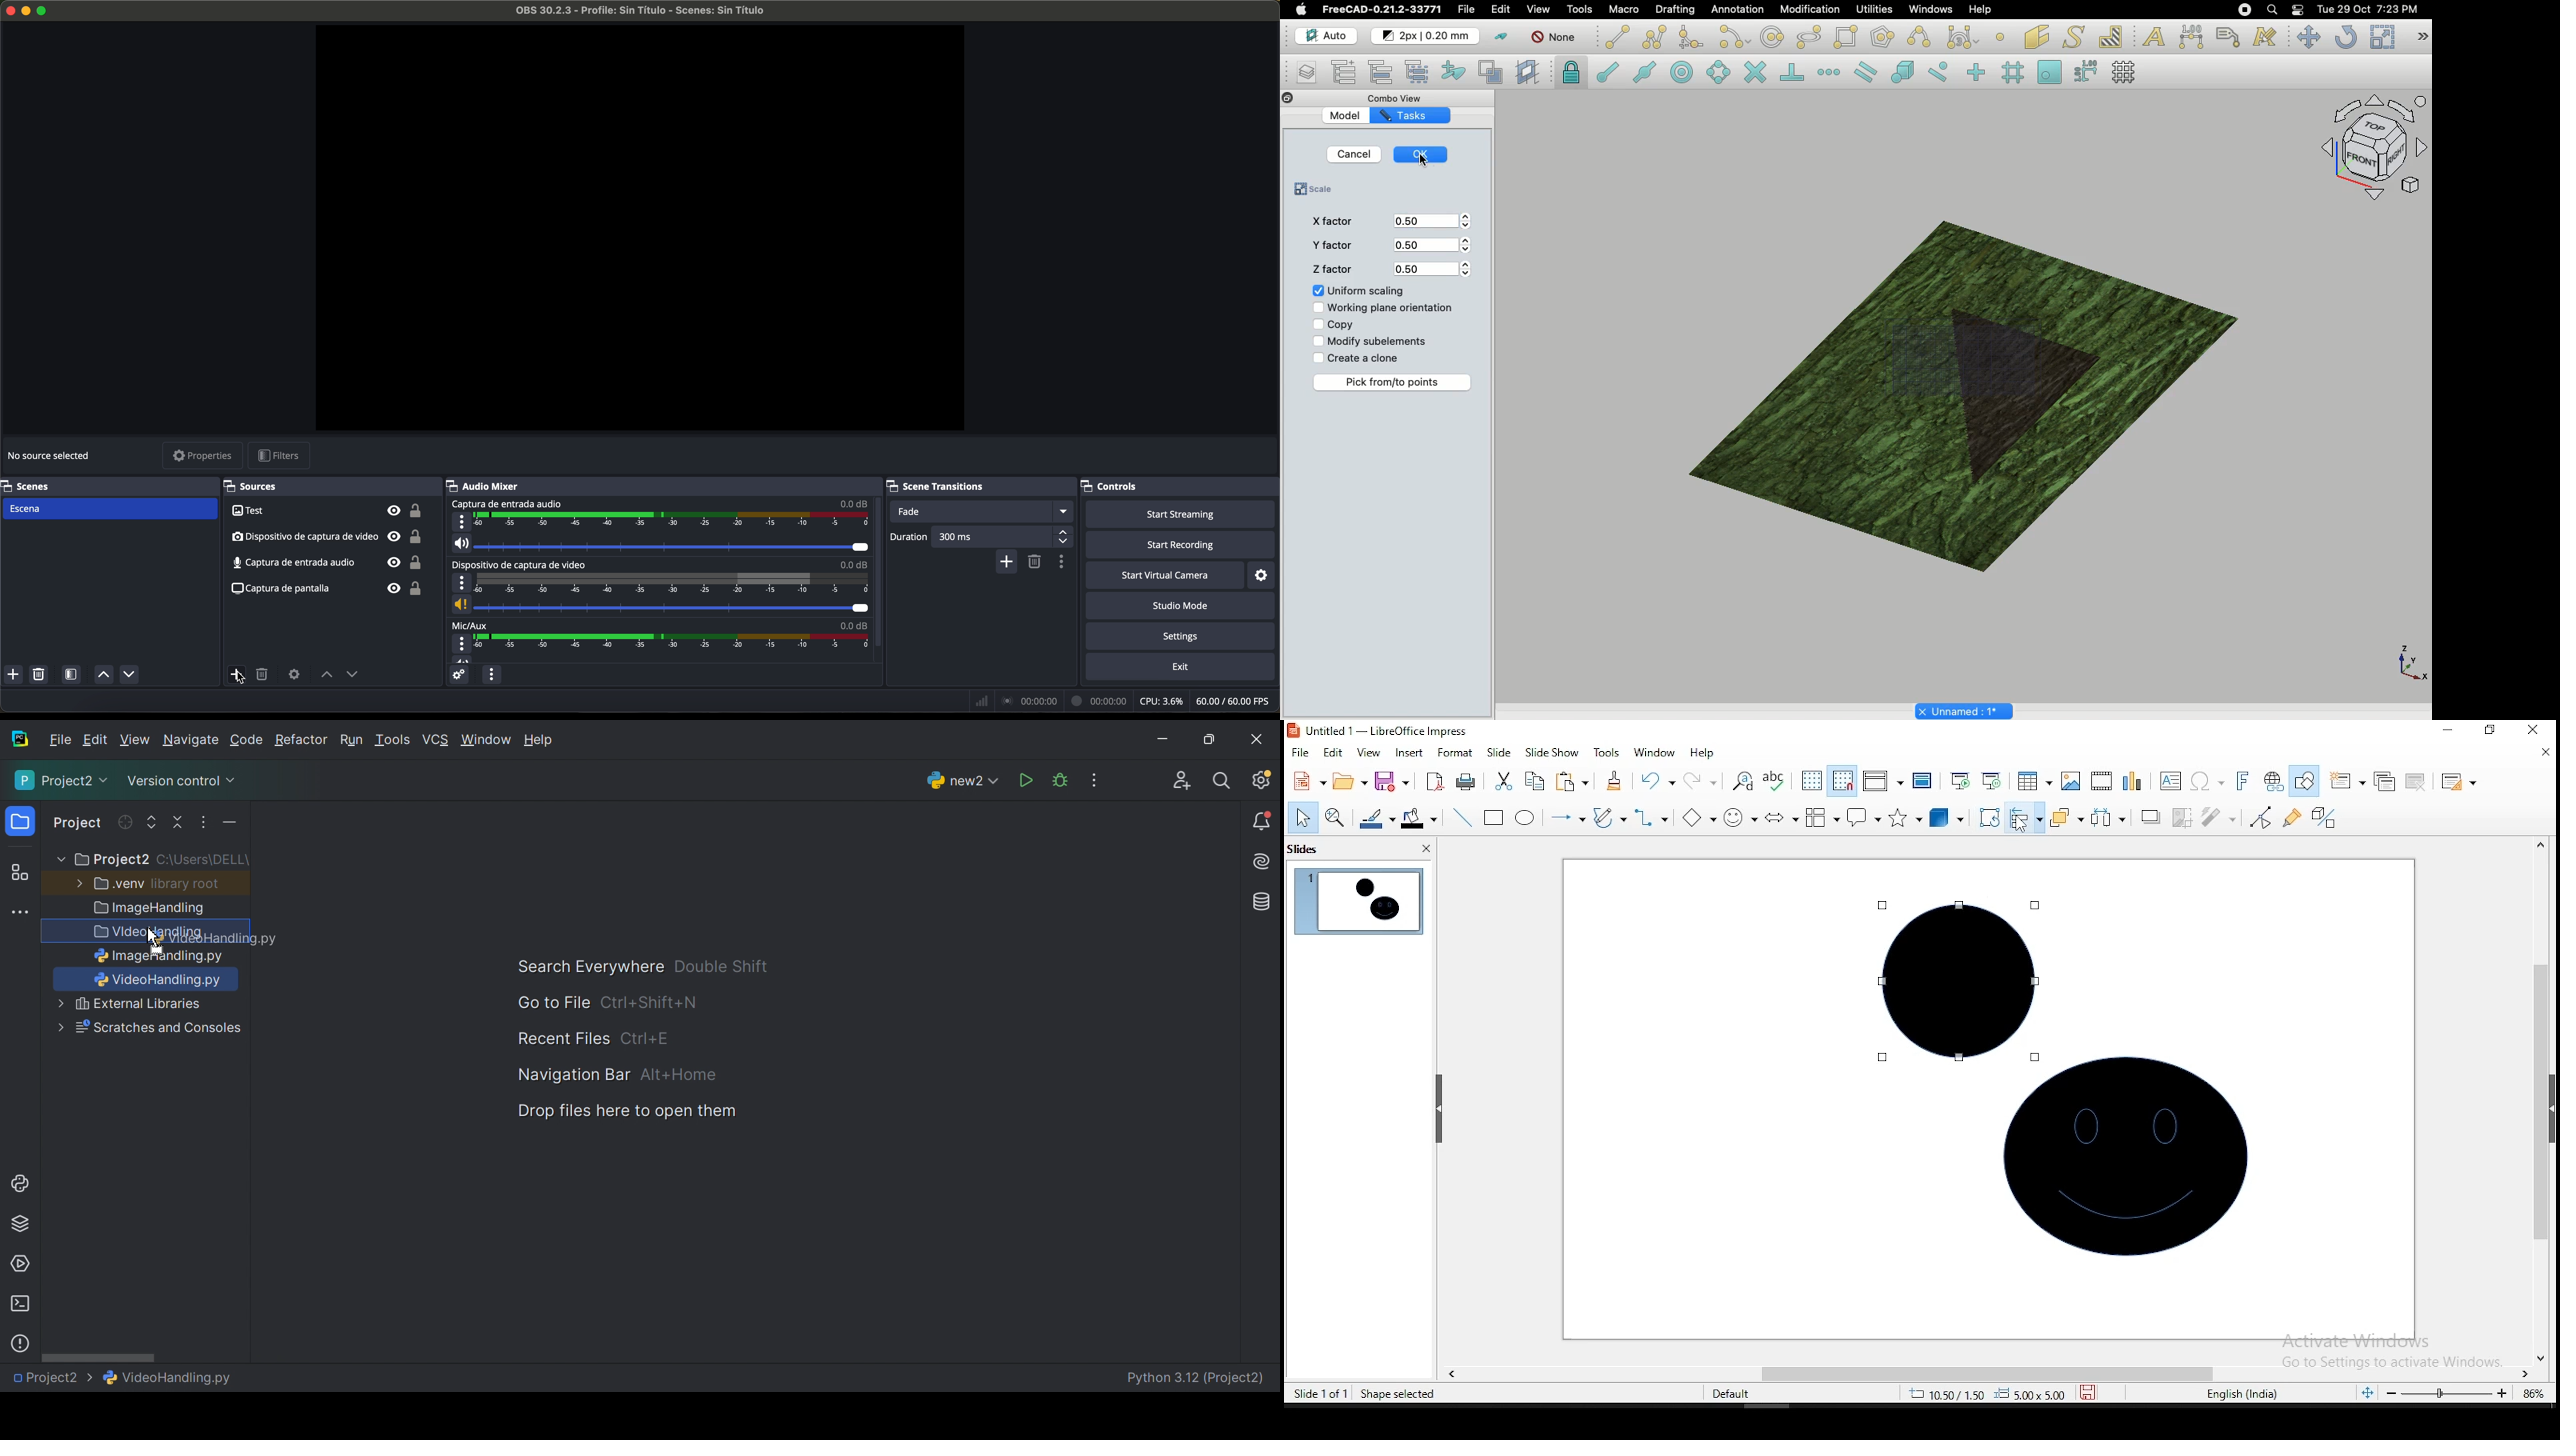  What do you see at coordinates (1960, 781) in the screenshot?
I see `start from first slide` at bounding box center [1960, 781].